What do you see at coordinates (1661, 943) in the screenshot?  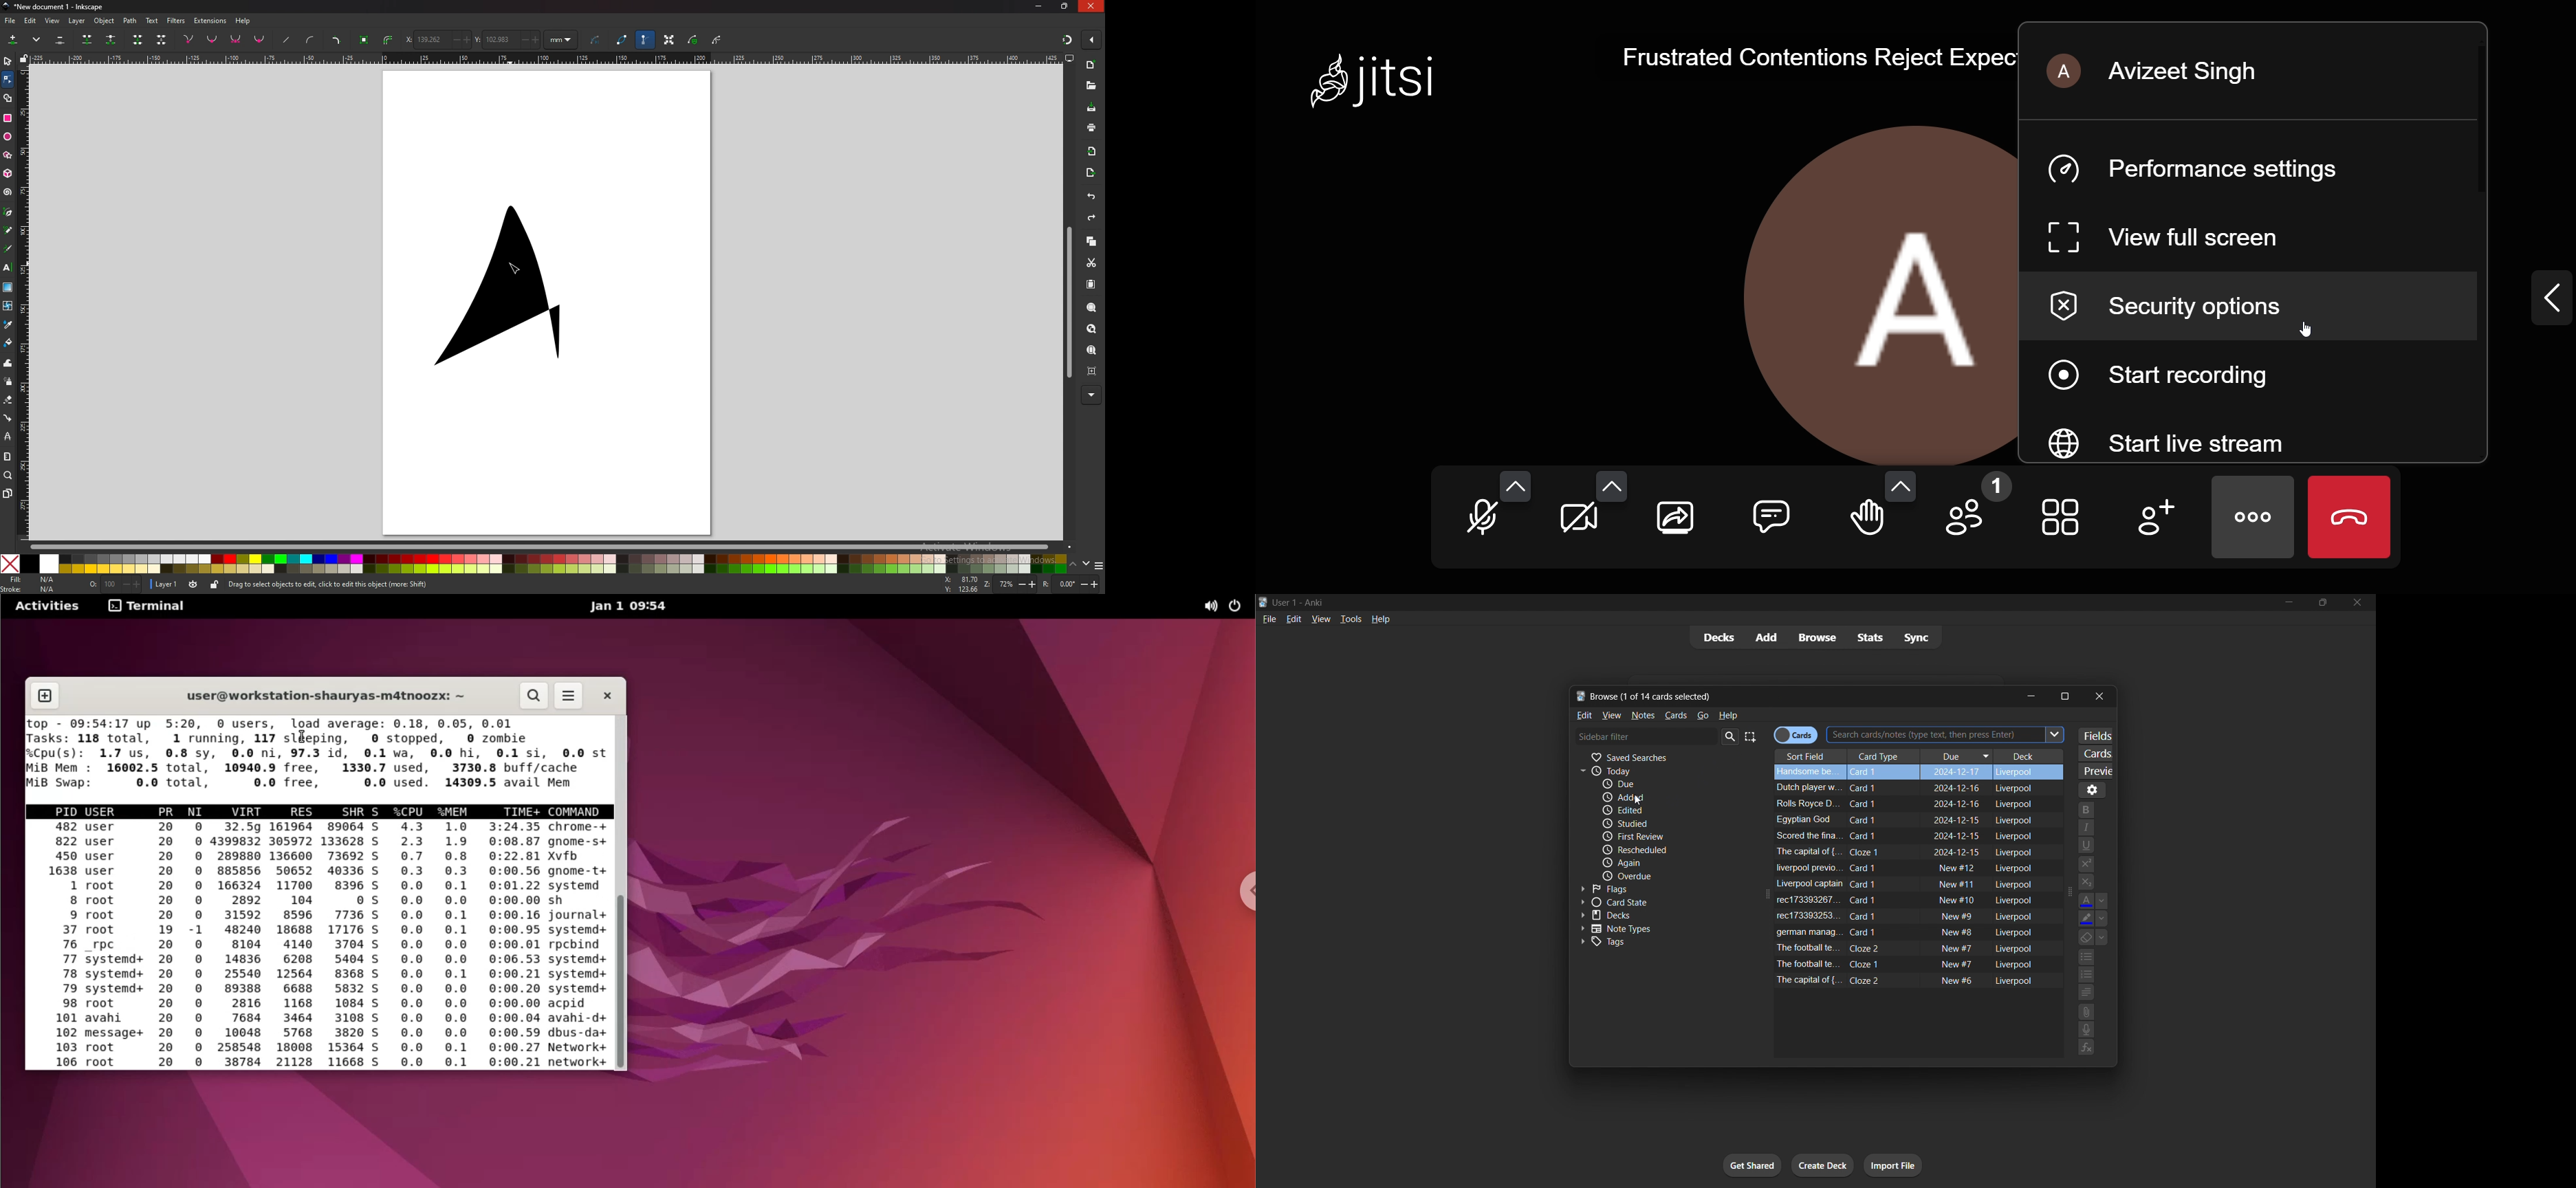 I see `tags filter toggle` at bounding box center [1661, 943].